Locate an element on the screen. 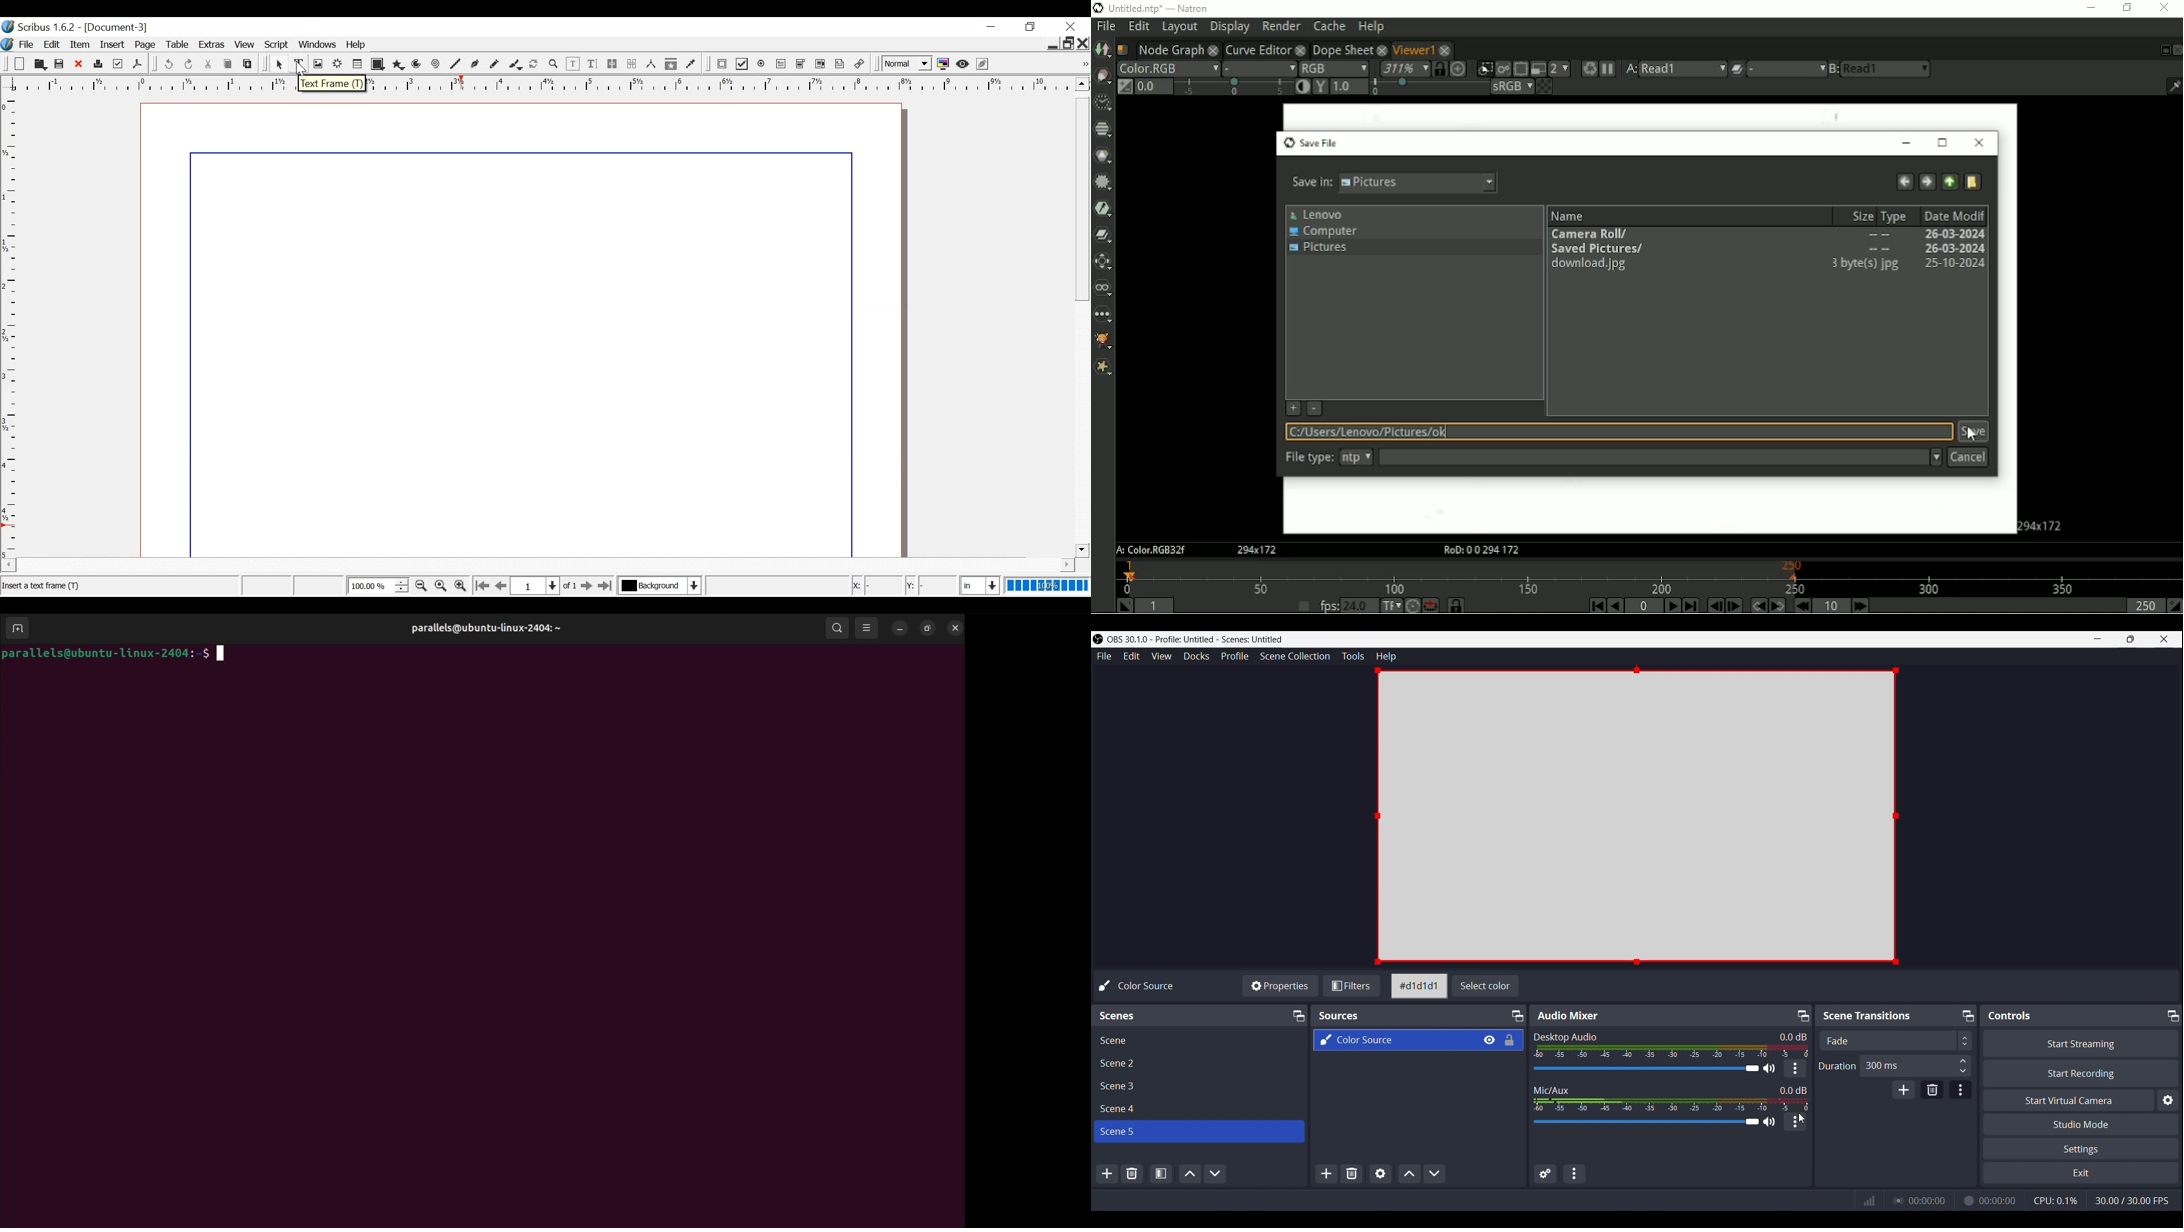  Copy items properties is located at coordinates (671, 64).